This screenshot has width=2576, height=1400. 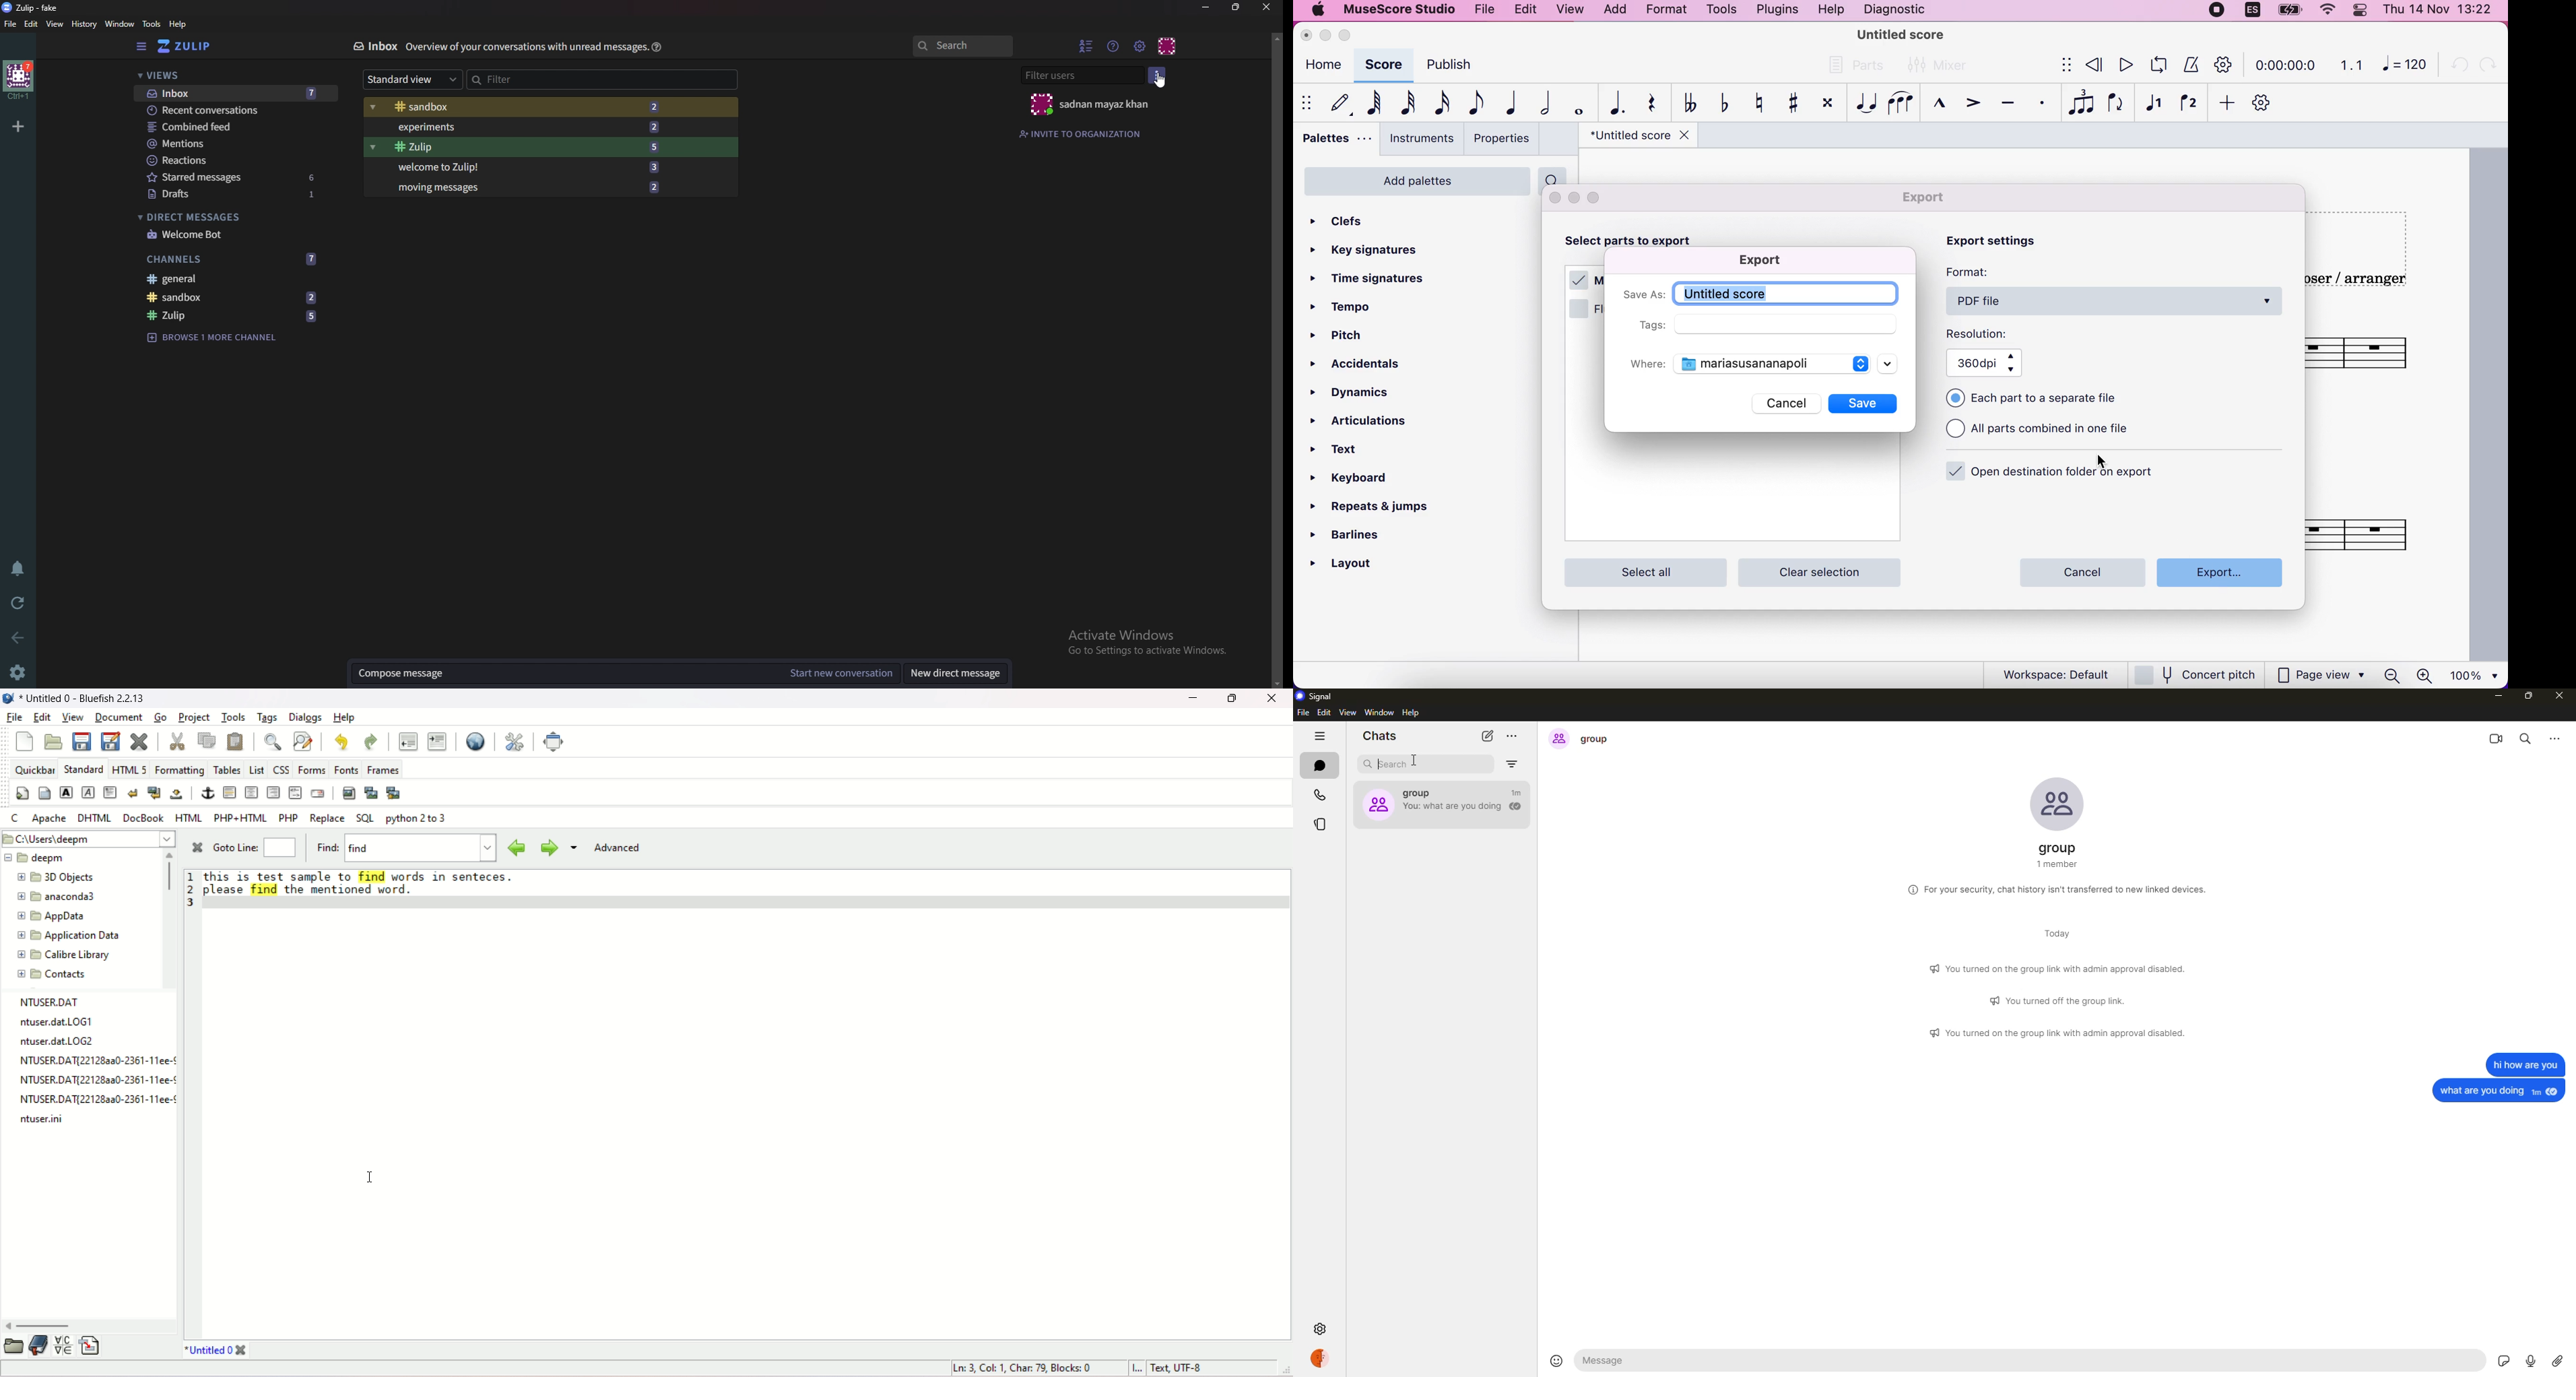 What do you see at coordinates (1791, 102) in the screenshot?
I see `toggle sharp` at bounding box center [1791, 102].